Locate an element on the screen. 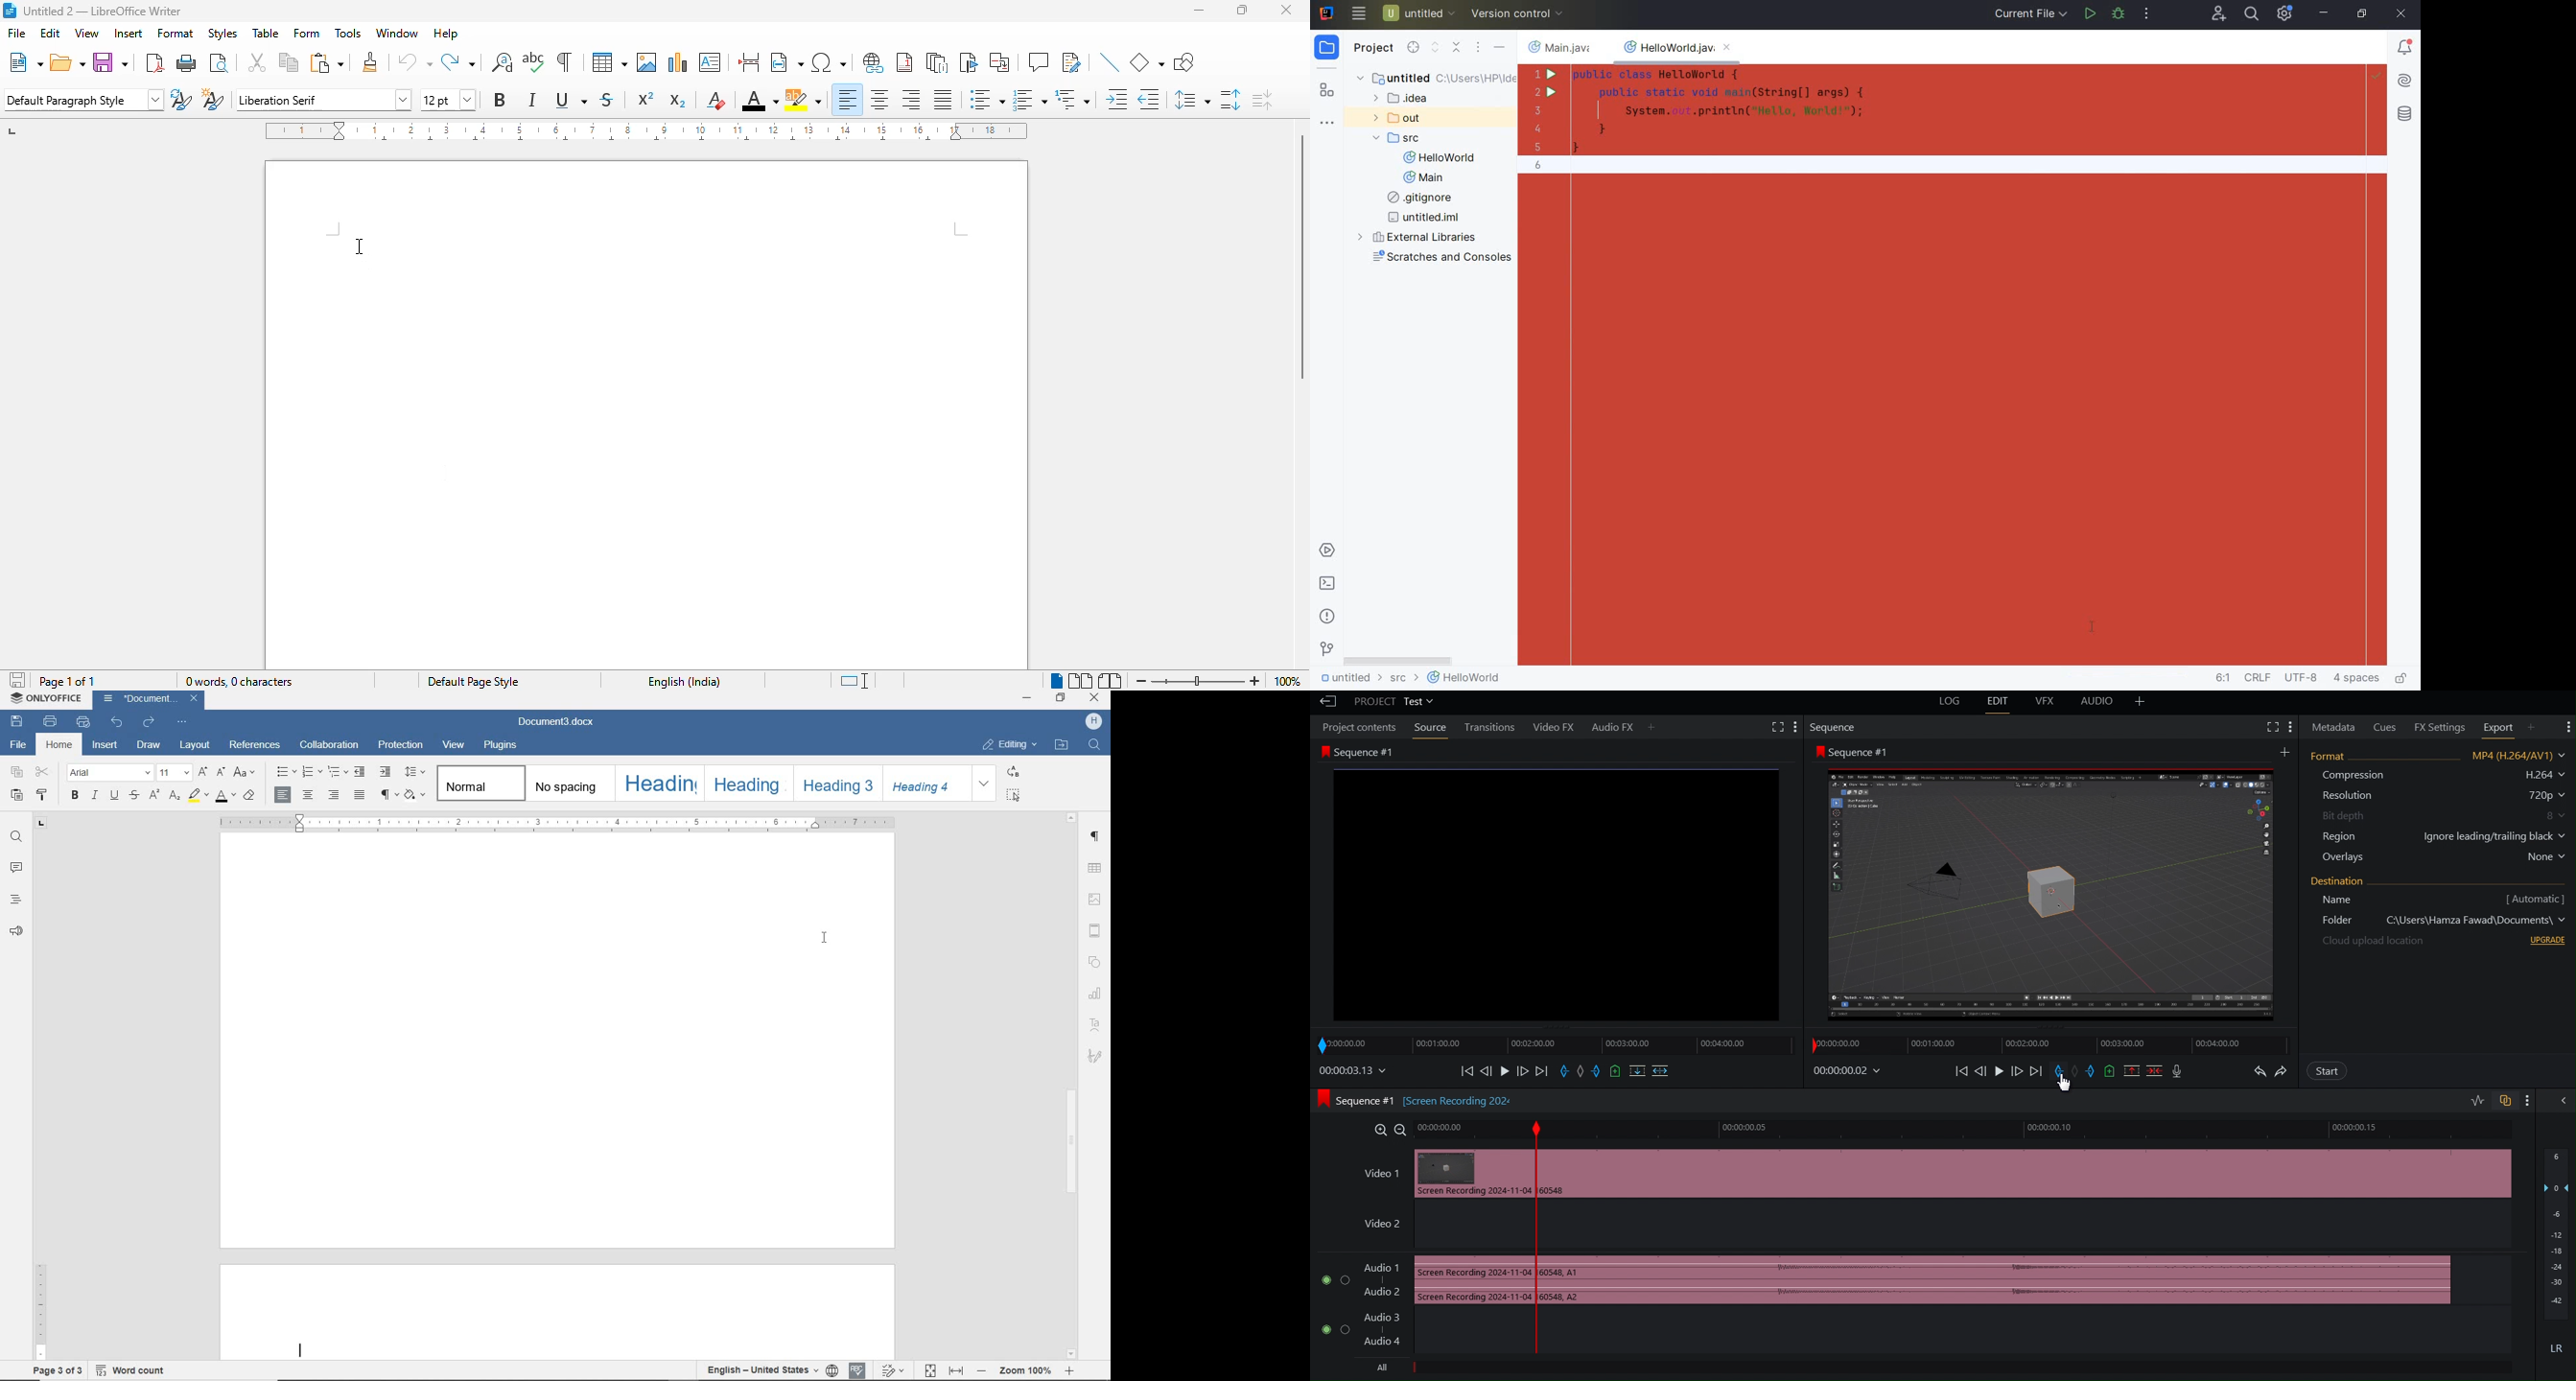 This screenshot has height=1400, width=2576. Text color is located at coordinates (225, 797).